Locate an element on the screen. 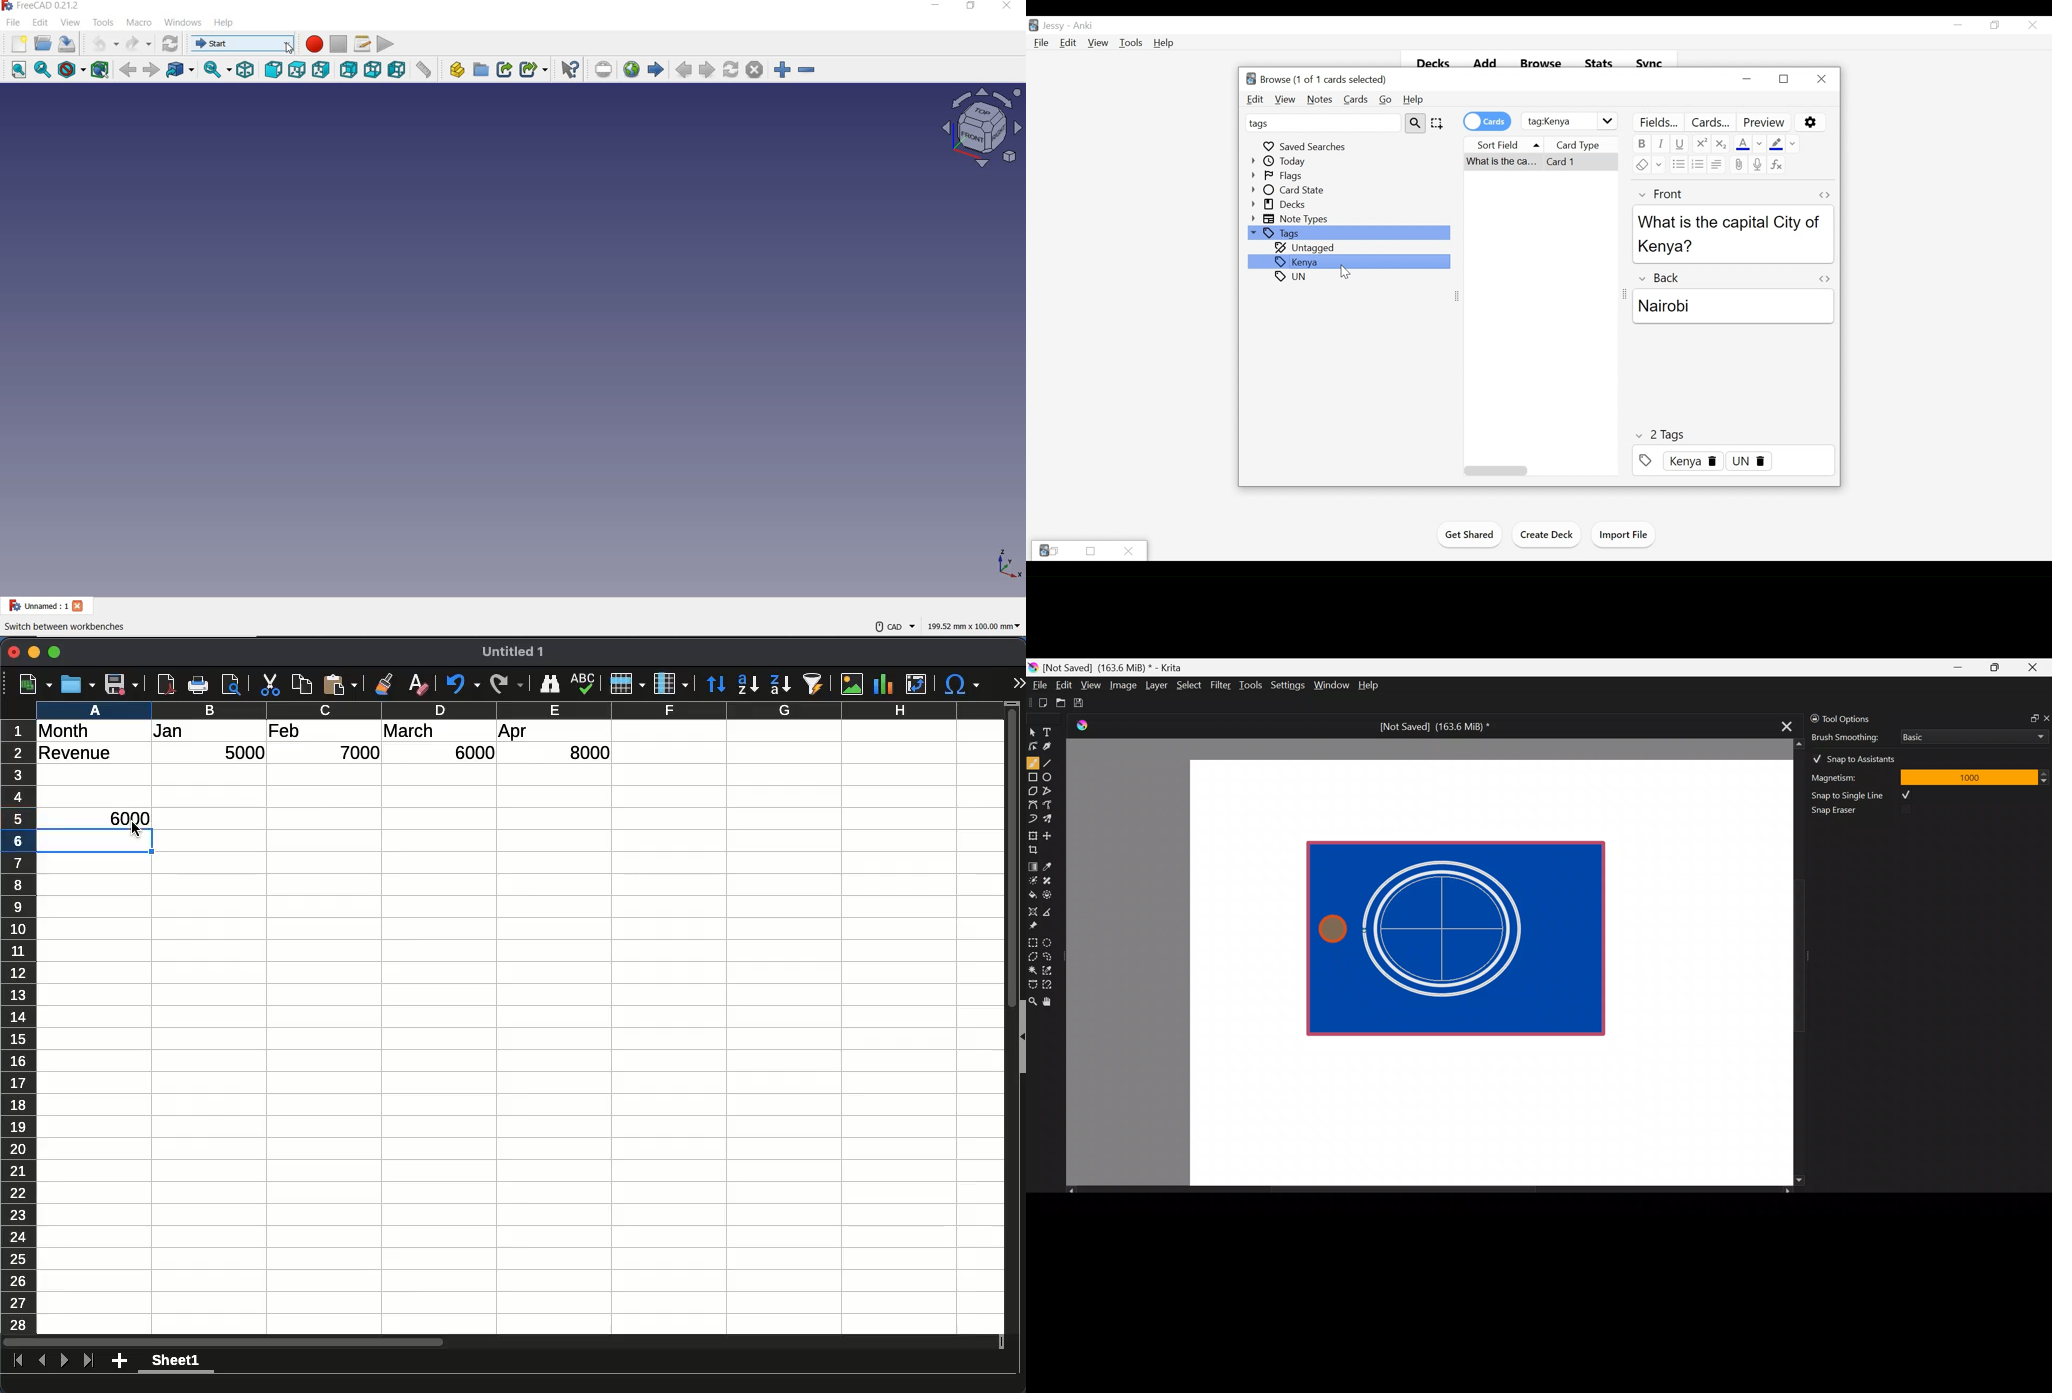 The width and height of the screenshot is (2072, 1400). 5000 is located at coordinates (244, 752).